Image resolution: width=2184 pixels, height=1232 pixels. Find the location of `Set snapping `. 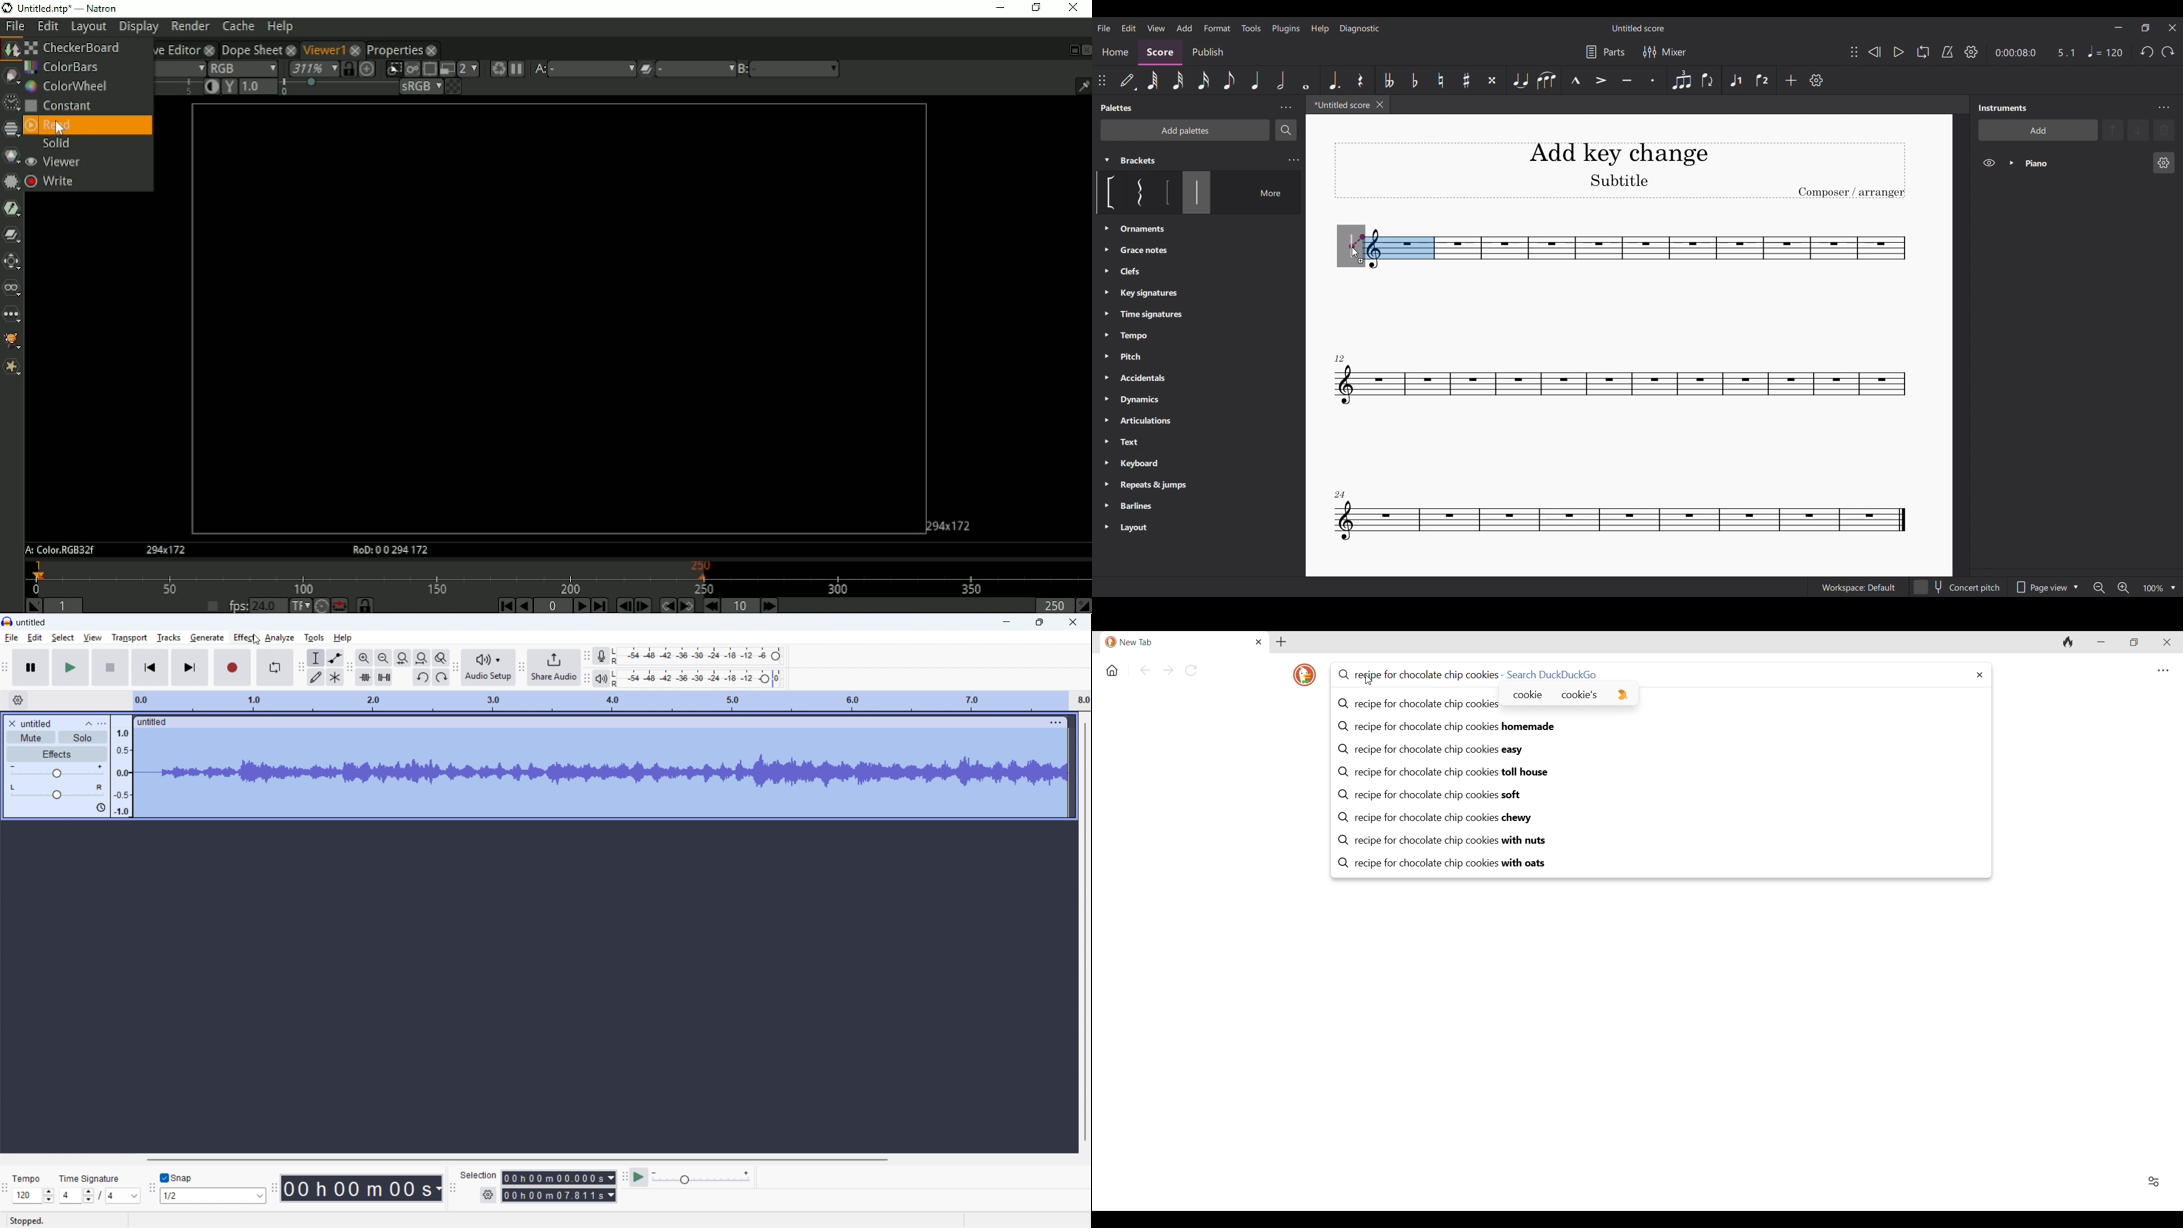

Set snapping  is located at coordinates (213, 1196).